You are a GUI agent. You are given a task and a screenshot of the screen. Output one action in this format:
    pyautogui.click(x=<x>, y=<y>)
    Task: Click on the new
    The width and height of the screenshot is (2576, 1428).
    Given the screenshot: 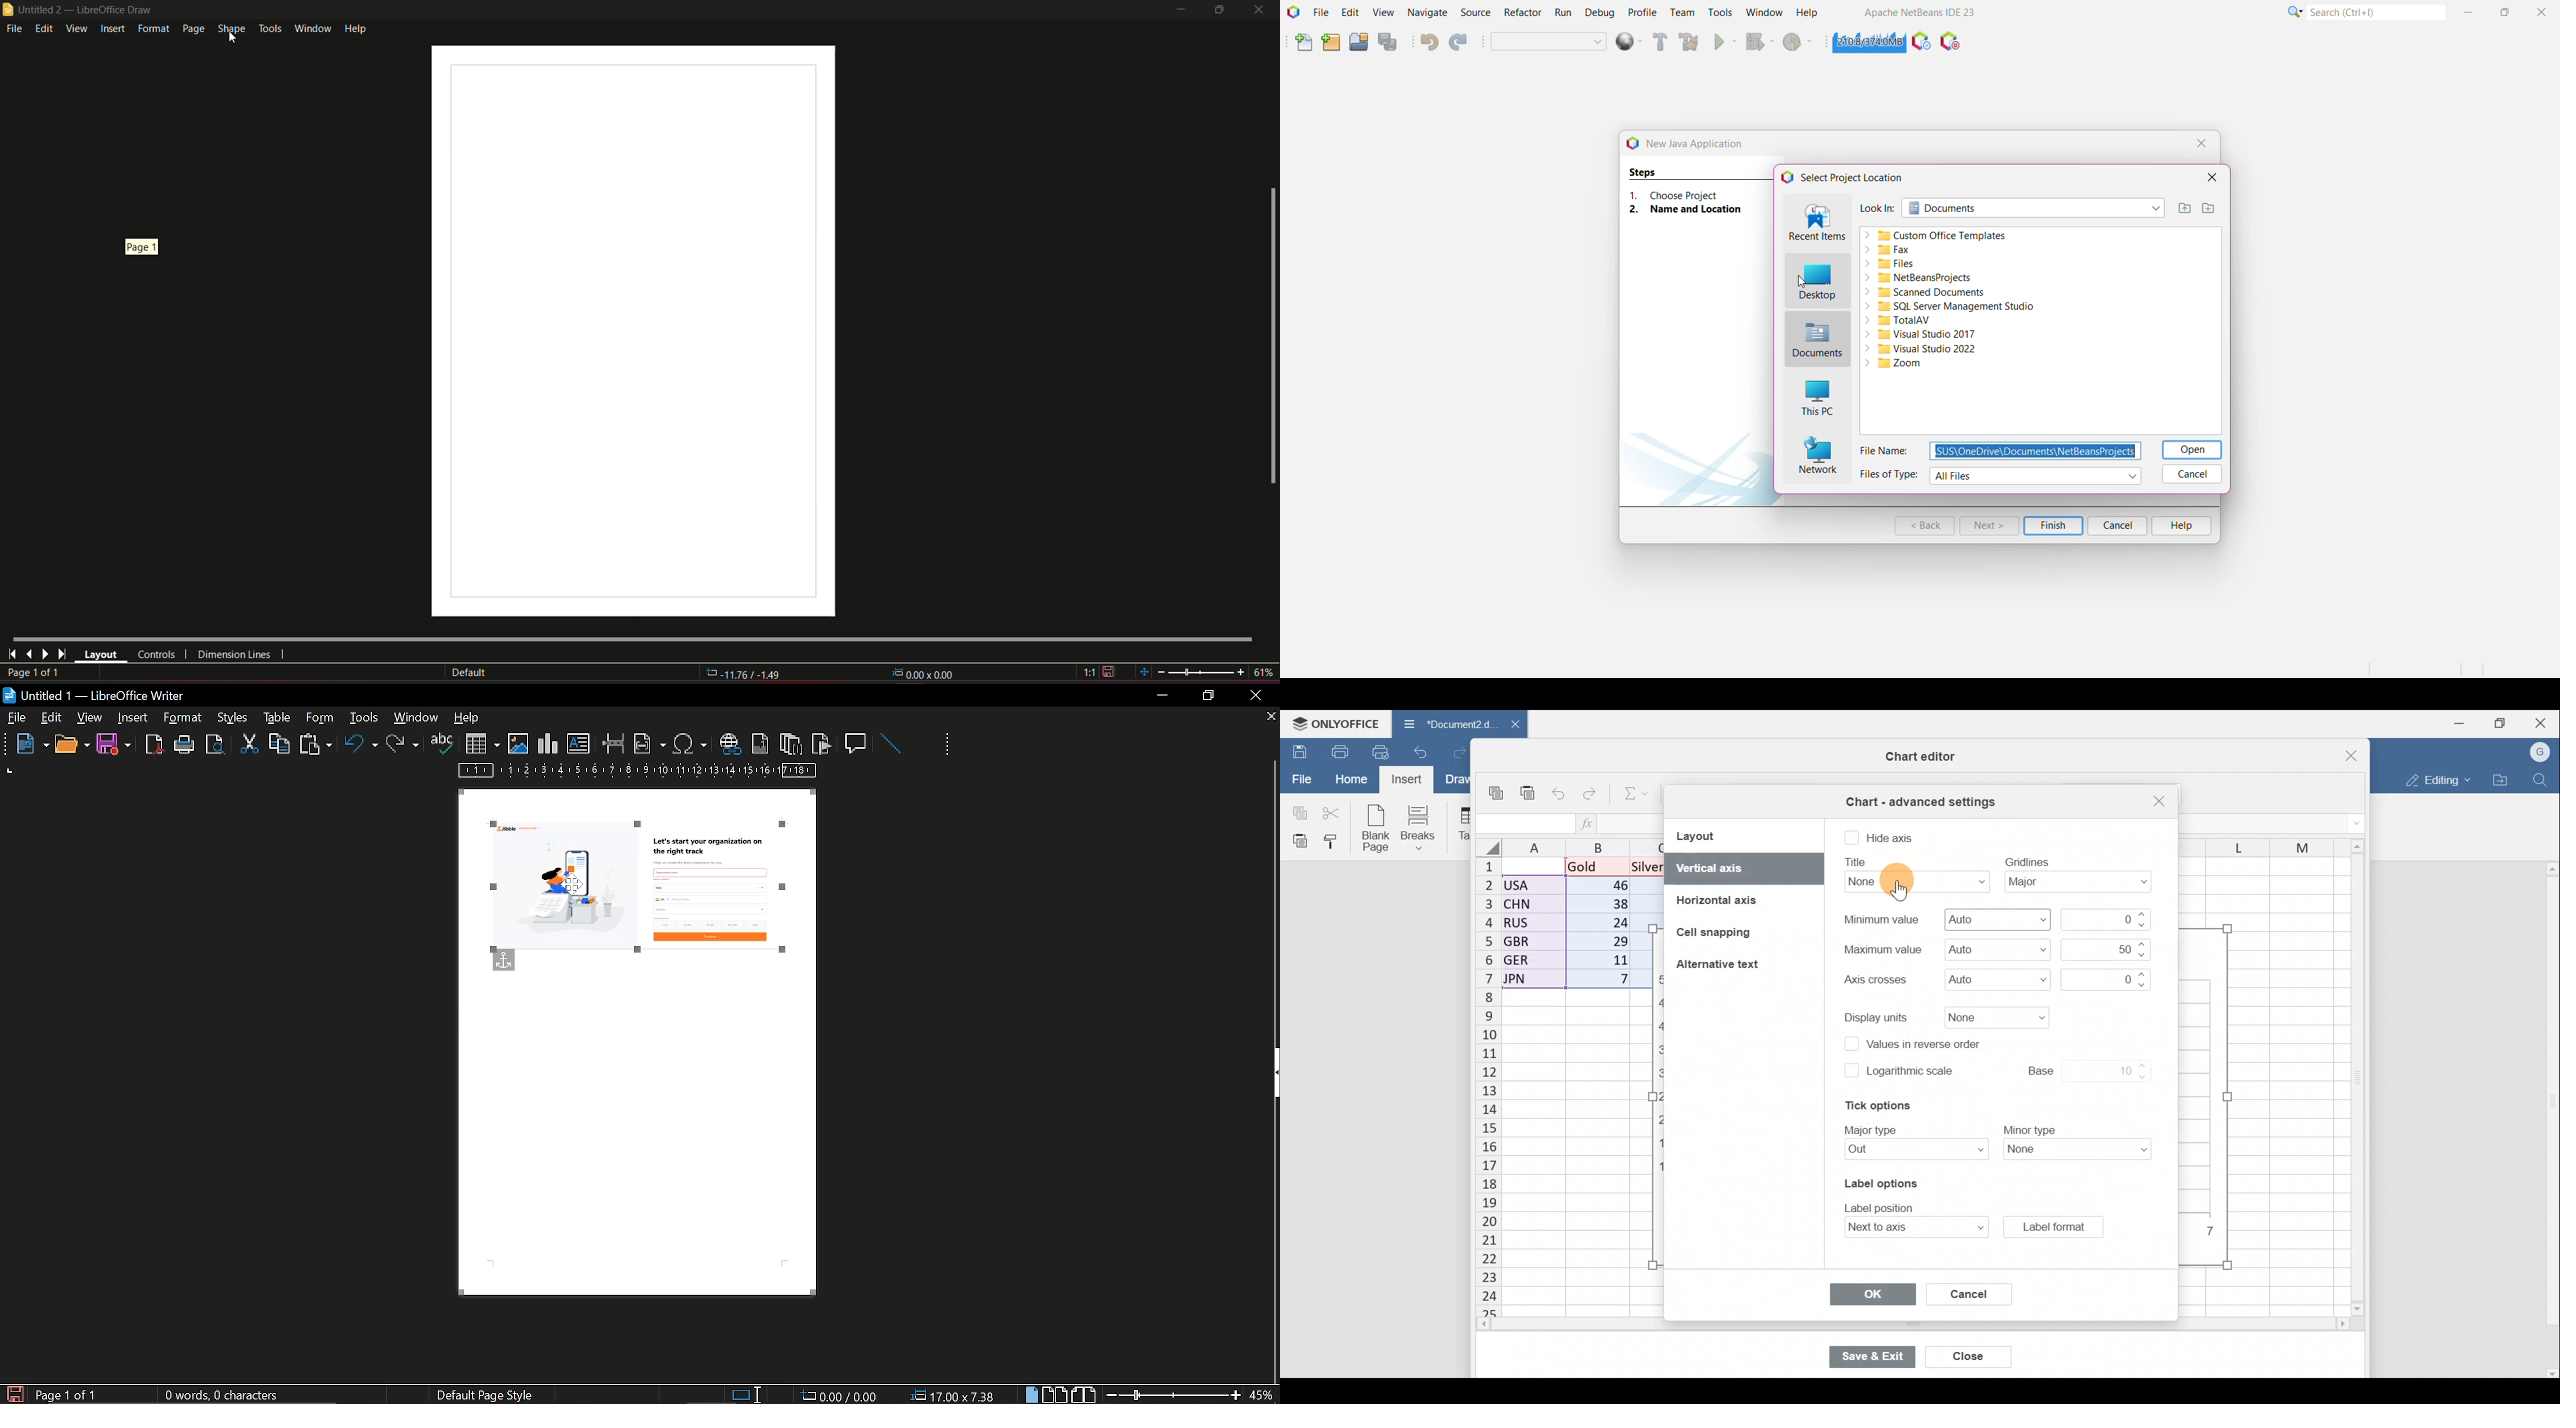 What is the action you would take?
    pyautogui.click(x=27, y=745)
    